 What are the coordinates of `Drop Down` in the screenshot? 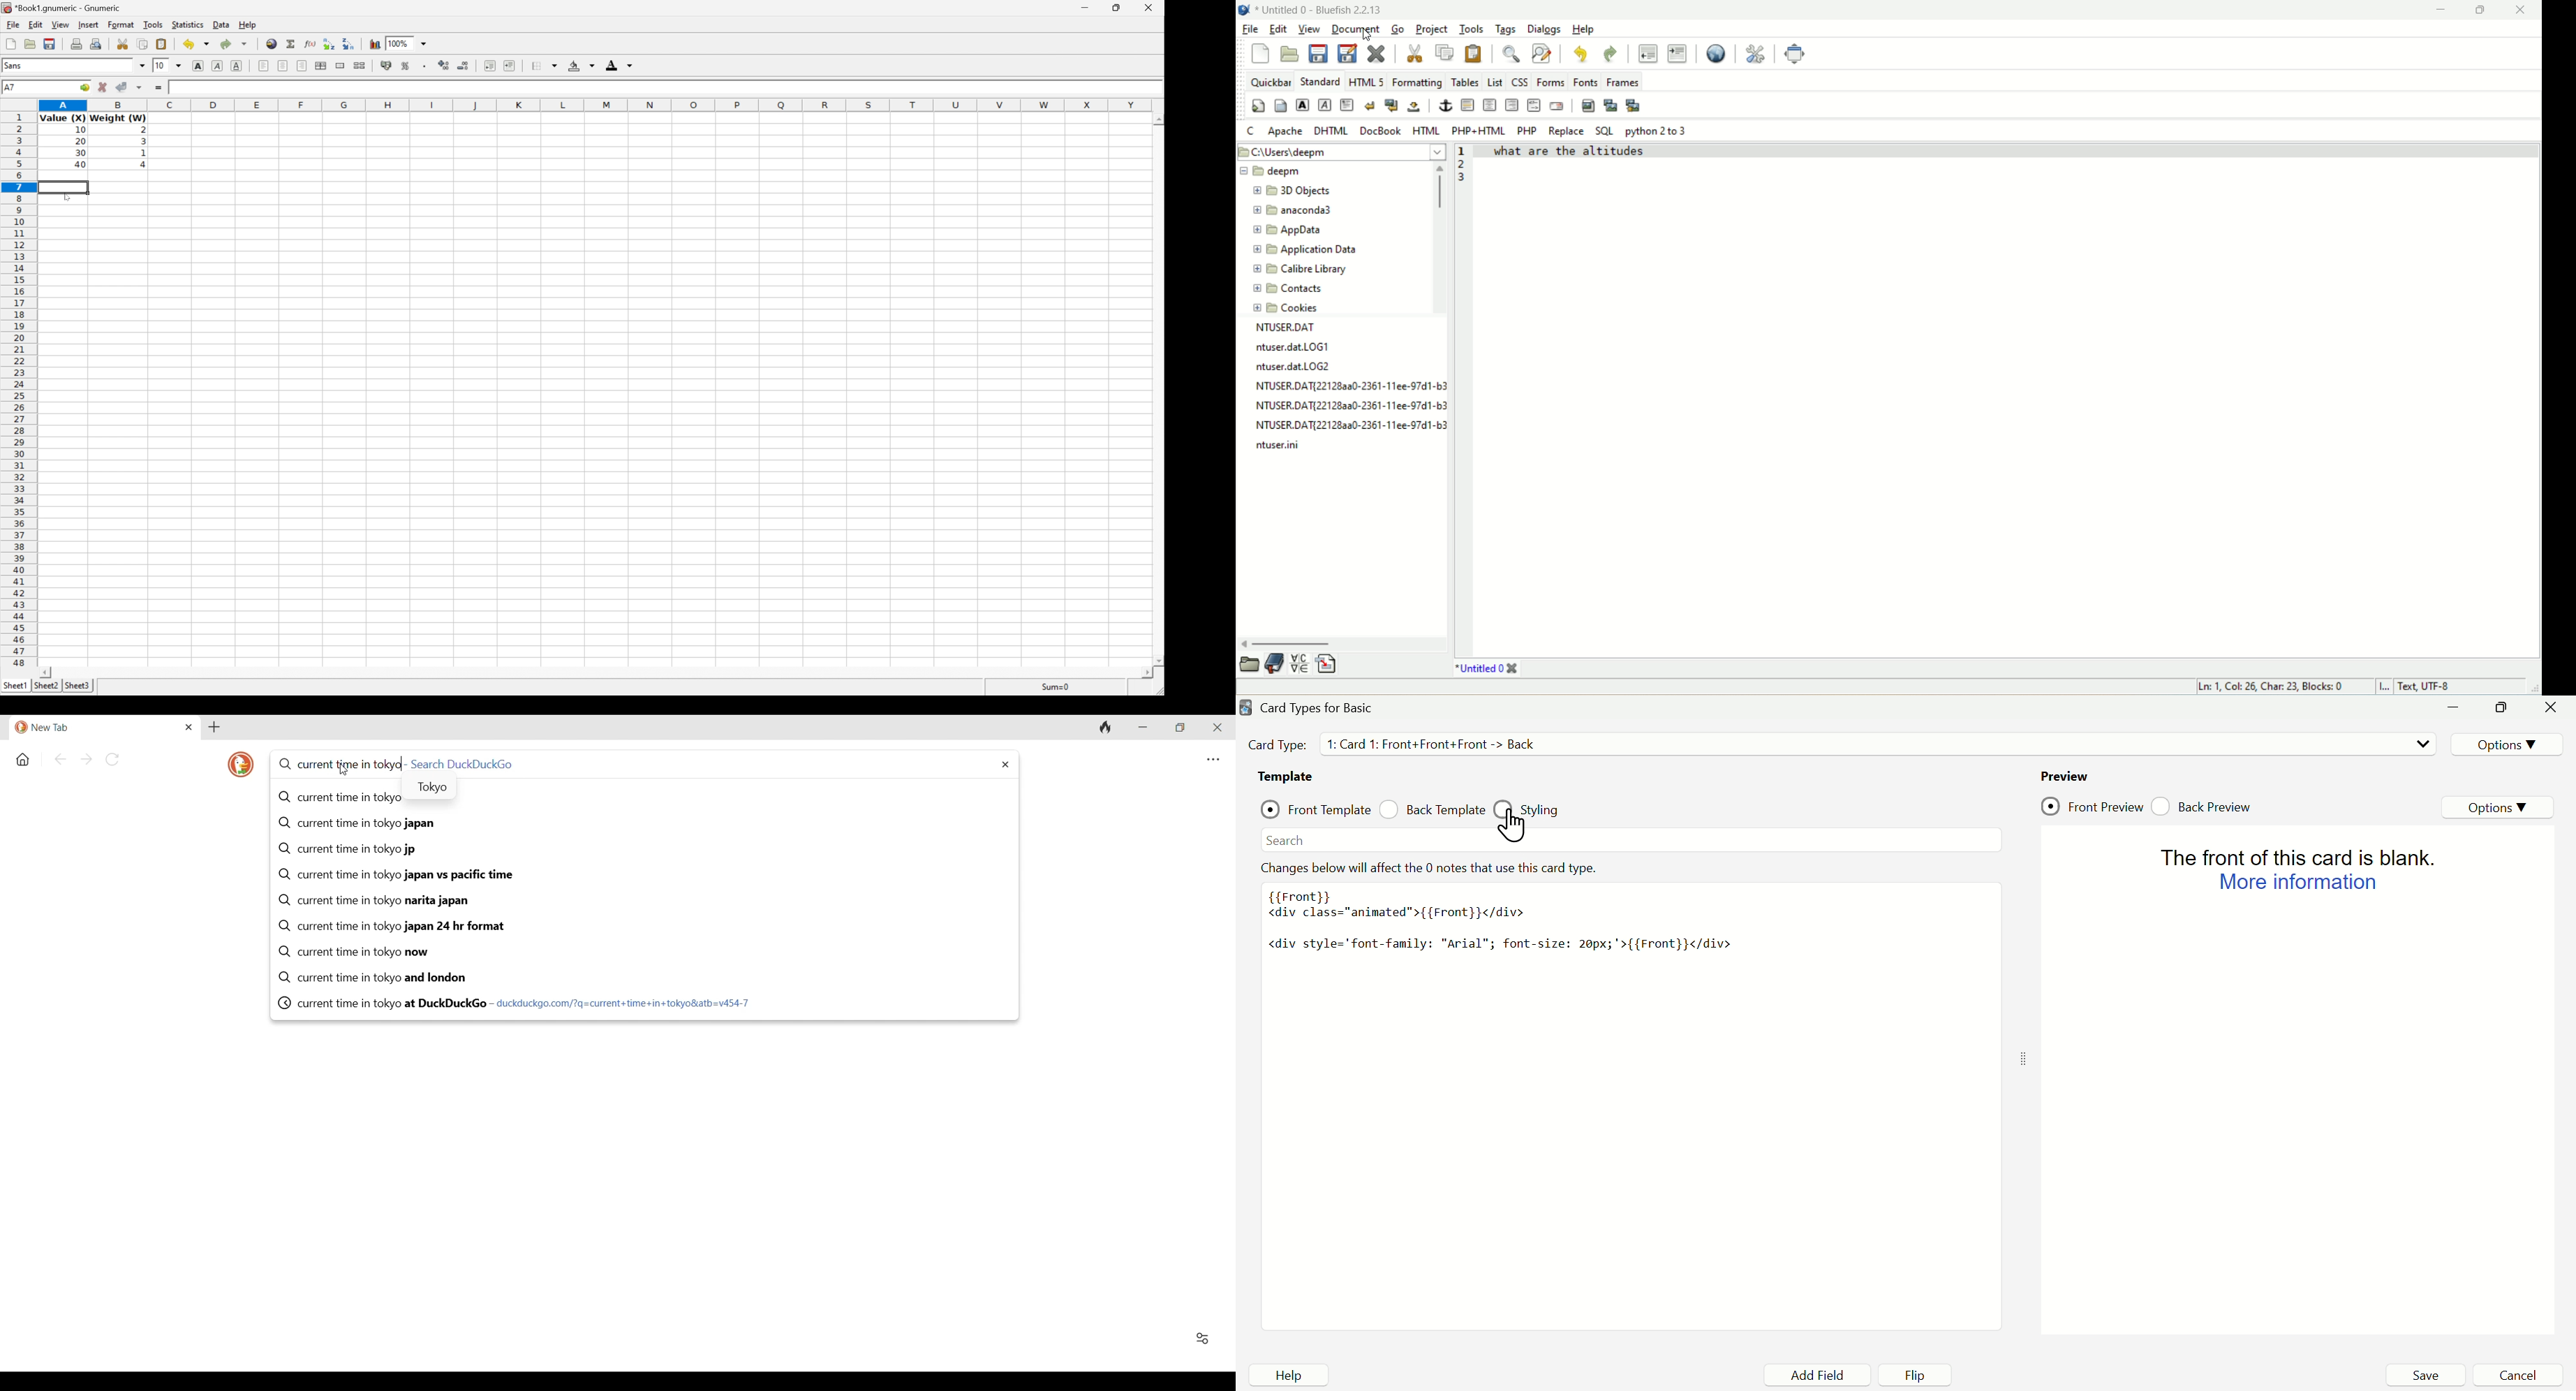 It's located at (142, 66).